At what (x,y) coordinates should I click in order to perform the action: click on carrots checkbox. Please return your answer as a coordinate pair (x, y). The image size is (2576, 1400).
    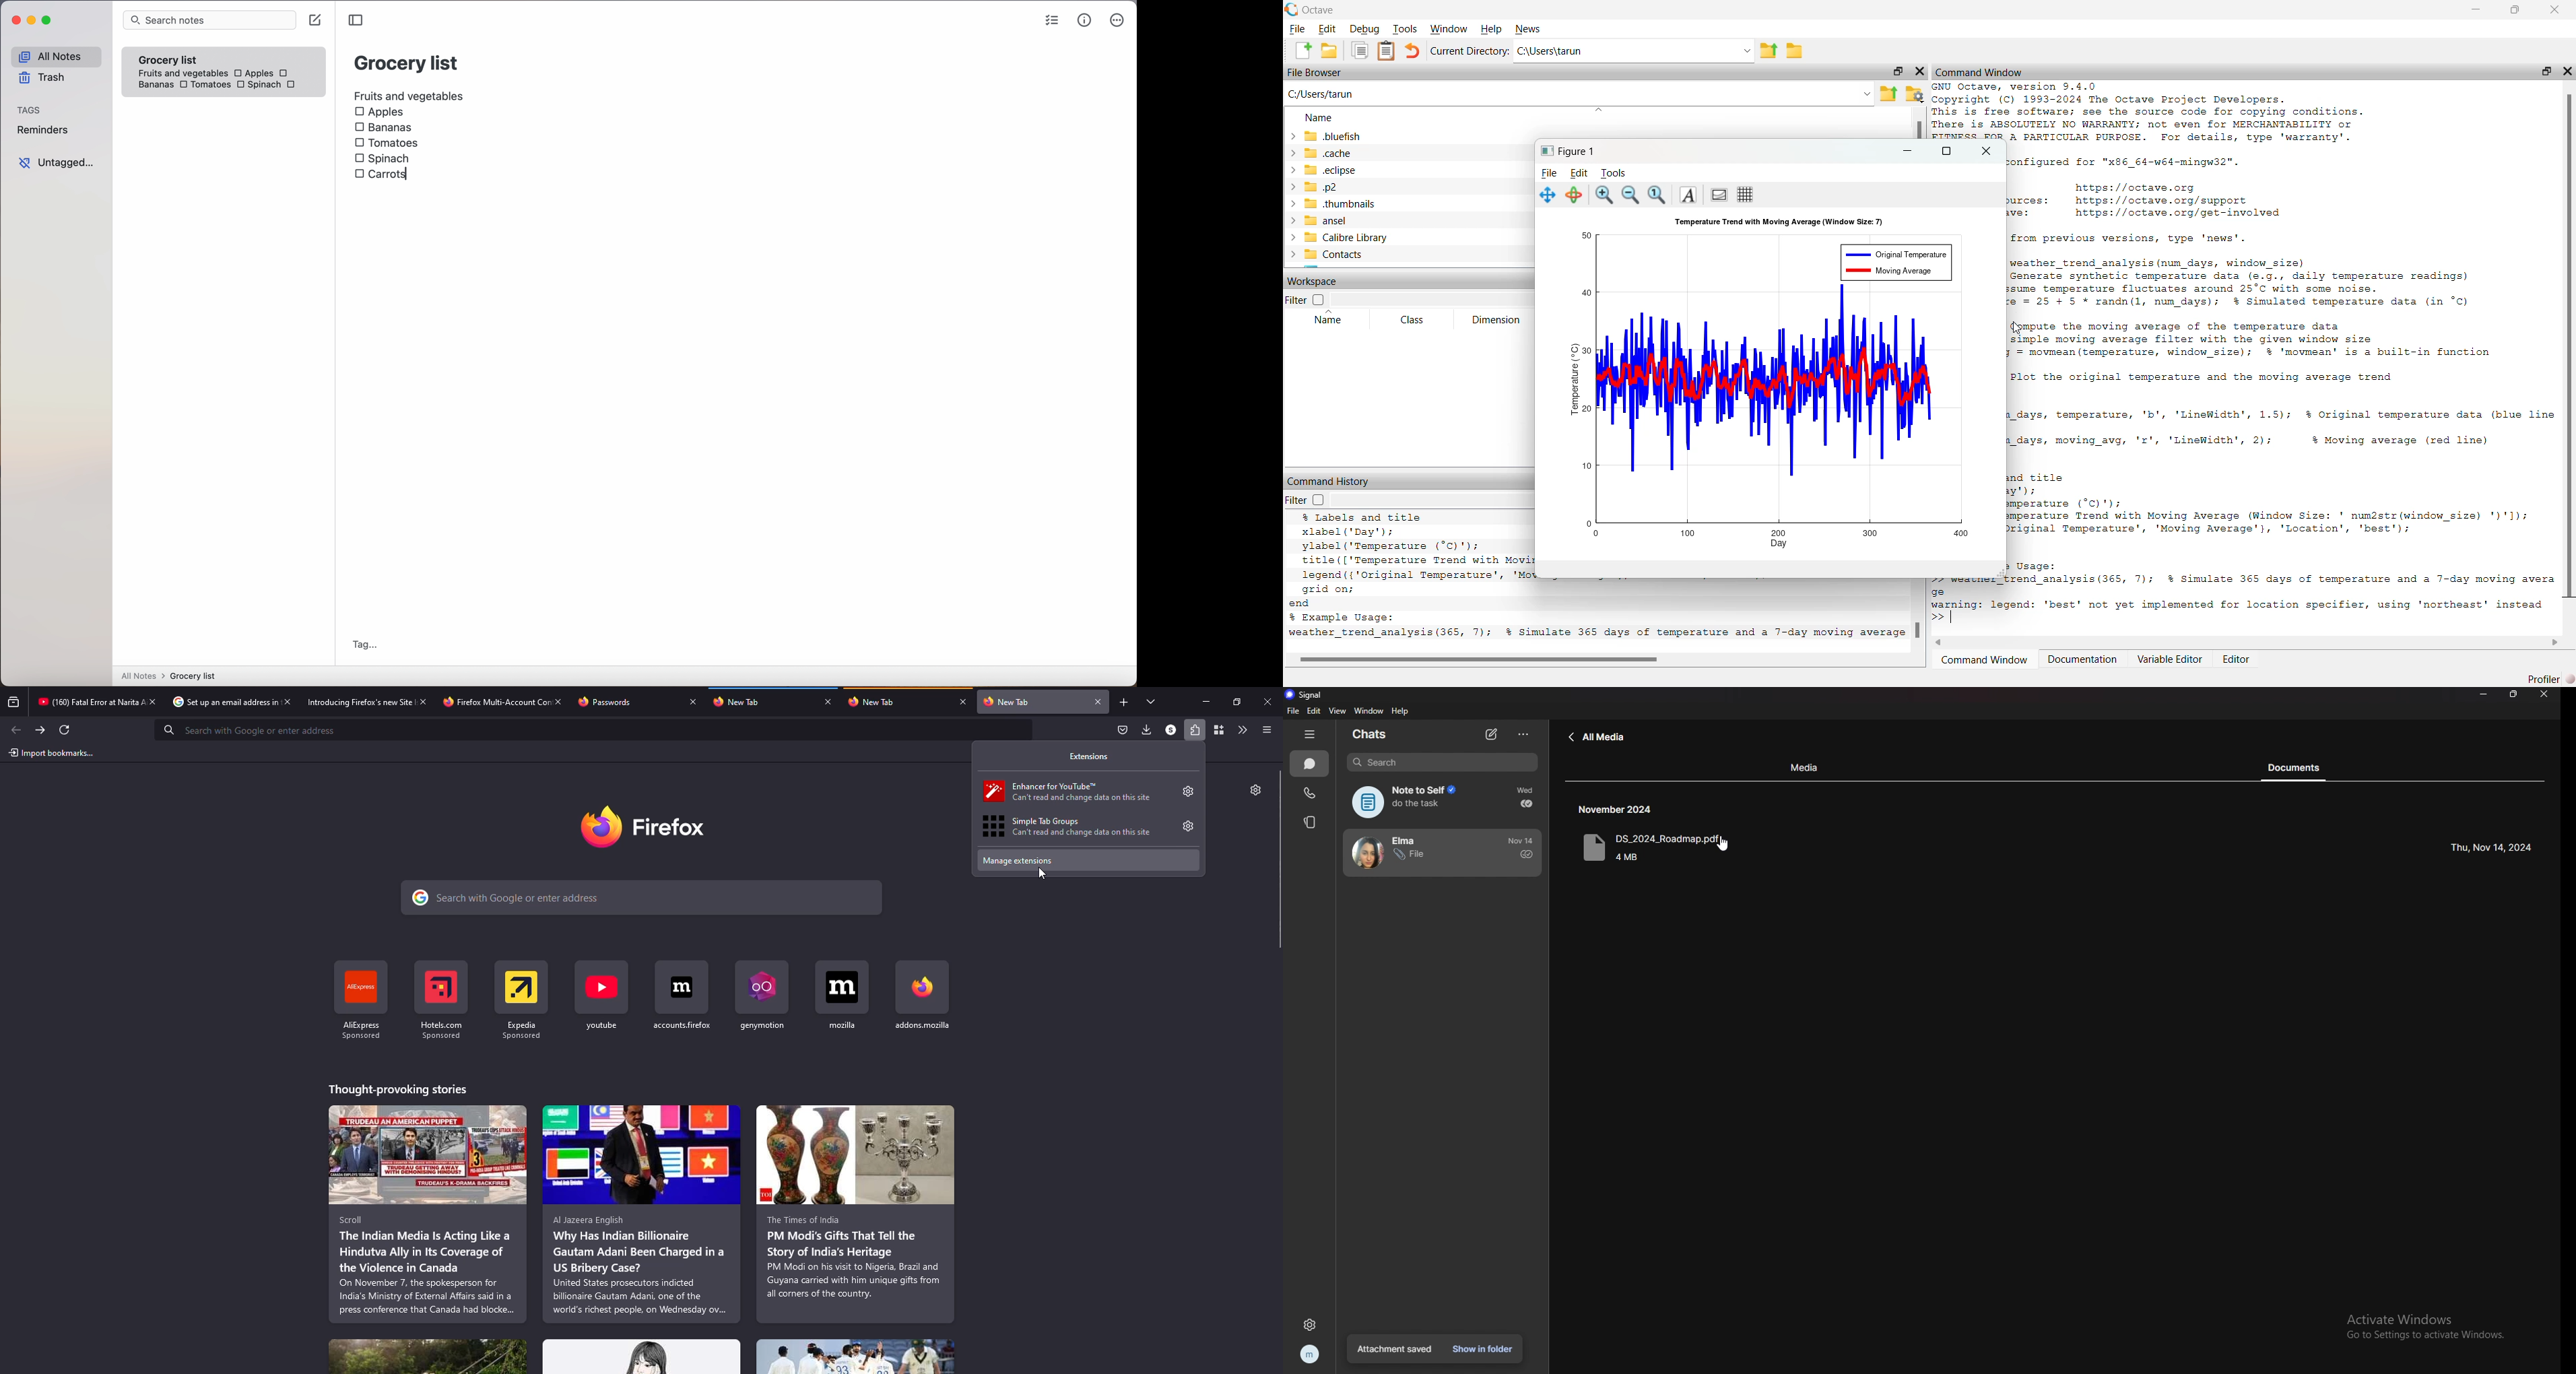
    Looking at the image, I should click on (384, 176).